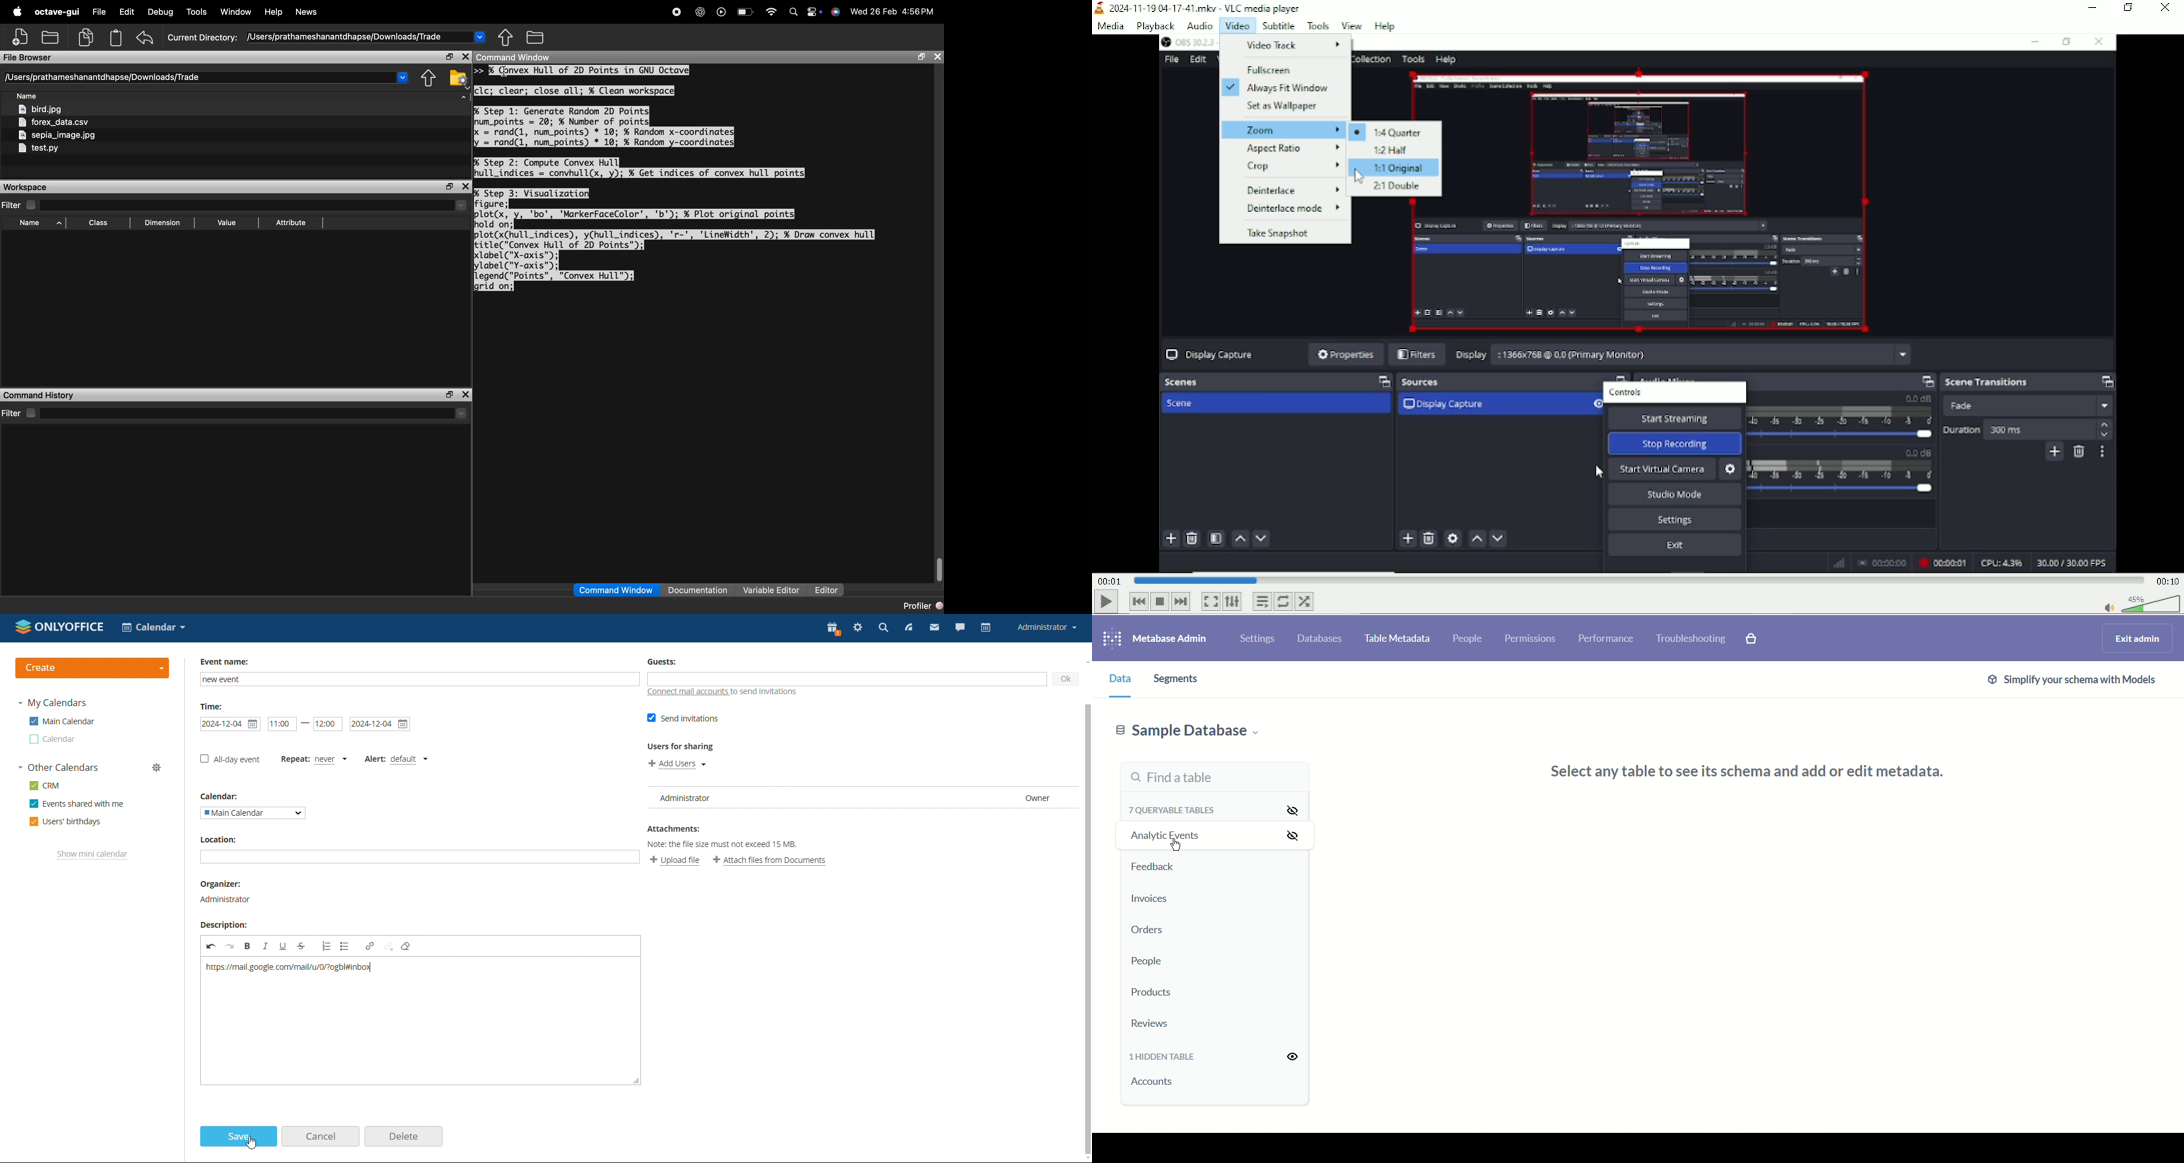 The height and width of the screenshot is (1176, 2184). What do you see at coordinates (746, 13) in the screenshot?
I see `Battery` at bounding box center [746, 13].